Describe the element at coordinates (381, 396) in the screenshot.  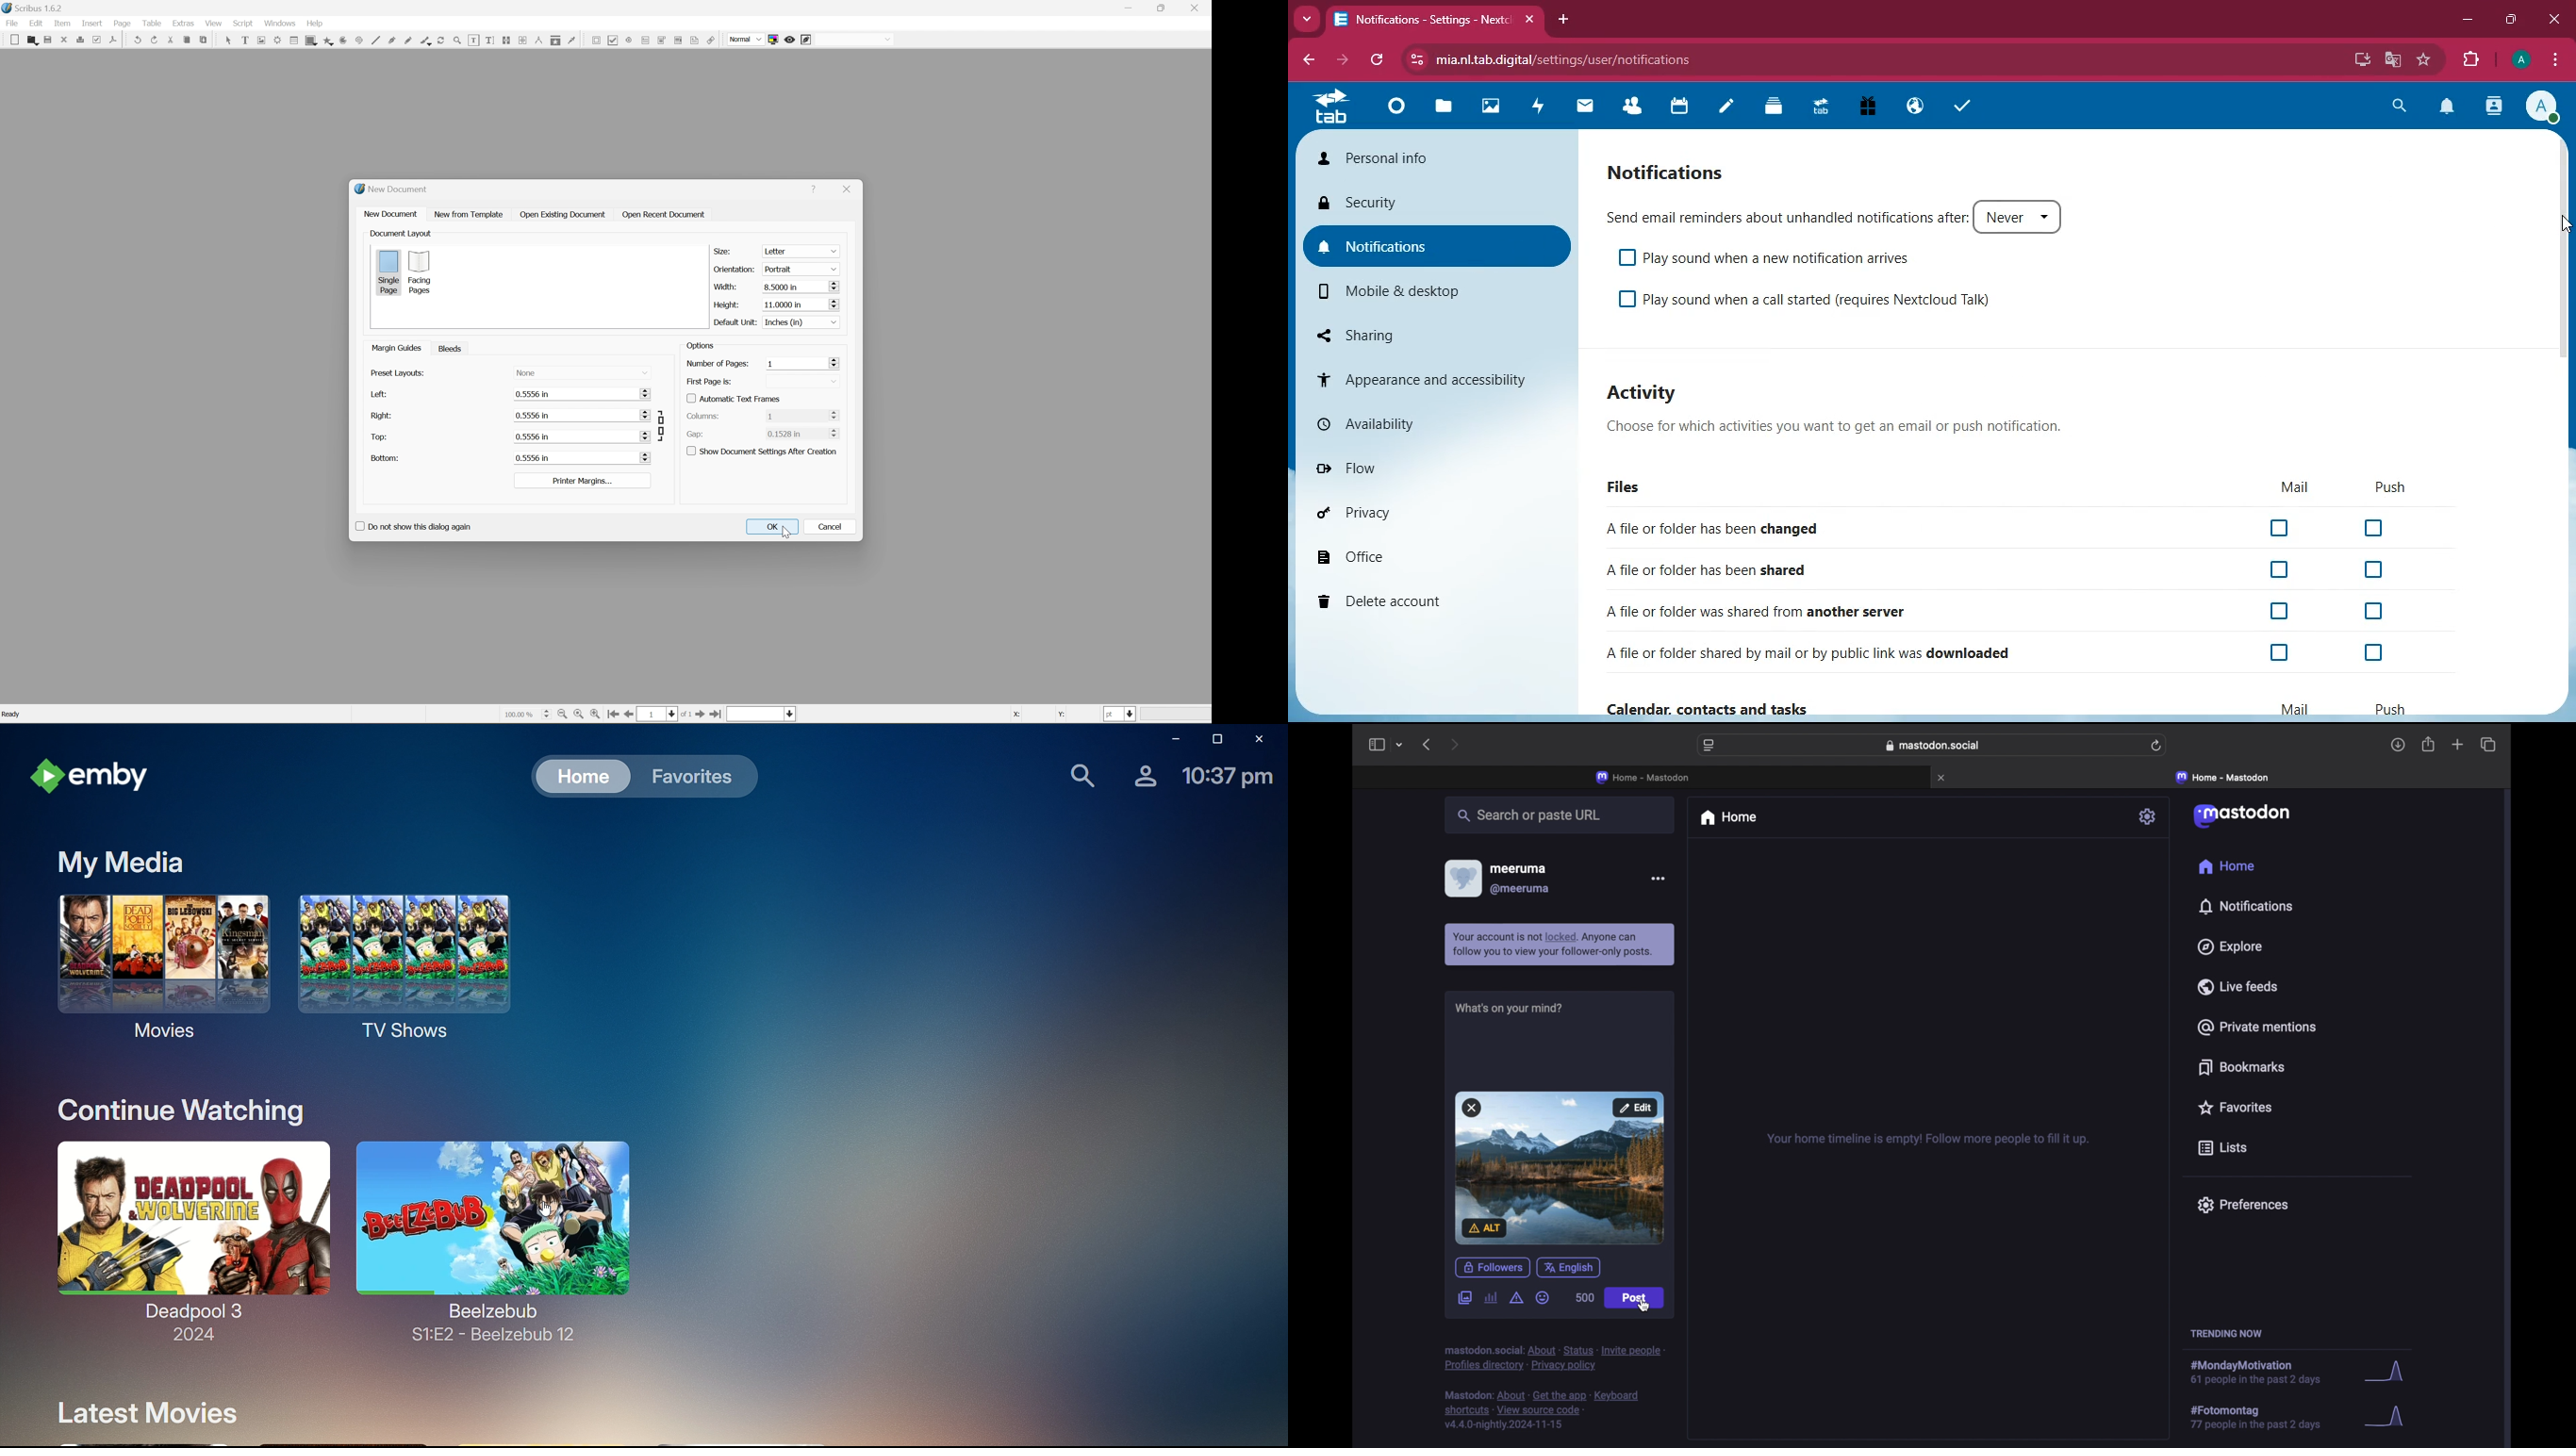
I see `left:` at that location.